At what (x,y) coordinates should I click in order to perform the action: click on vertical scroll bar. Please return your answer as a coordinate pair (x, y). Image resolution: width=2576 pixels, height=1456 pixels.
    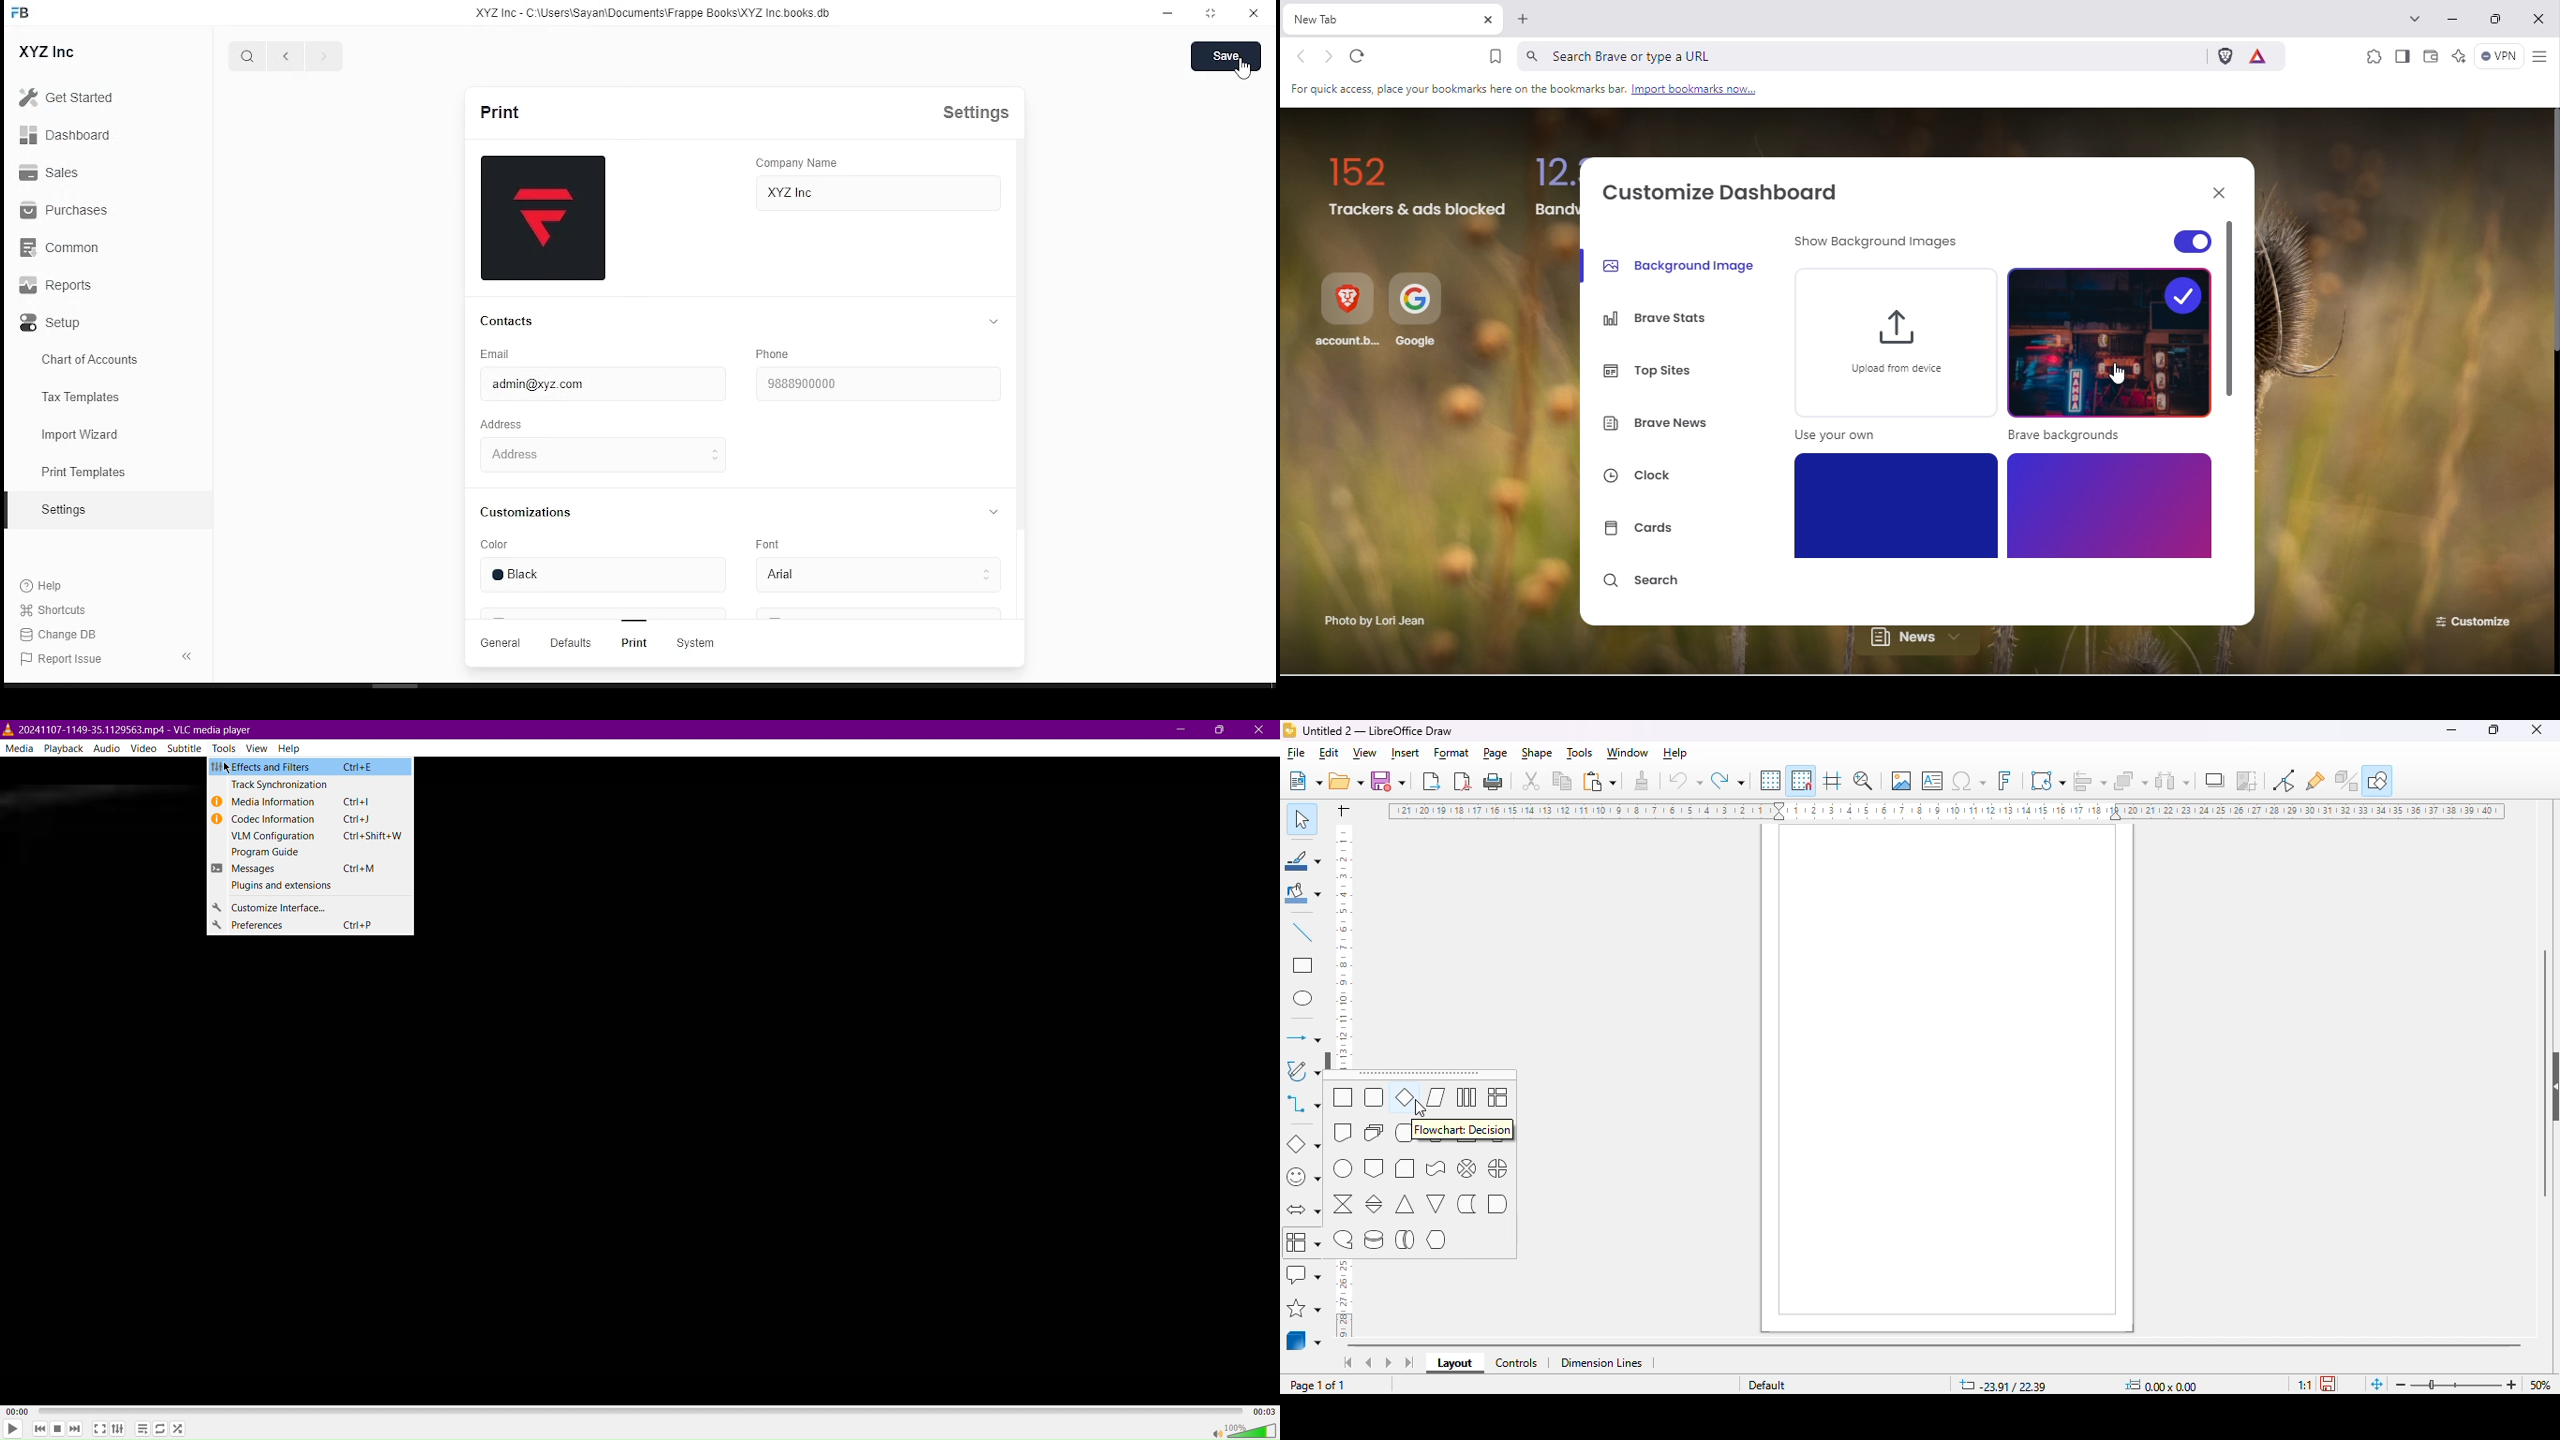
    Looking at the image, I should click on (2542, 1074).